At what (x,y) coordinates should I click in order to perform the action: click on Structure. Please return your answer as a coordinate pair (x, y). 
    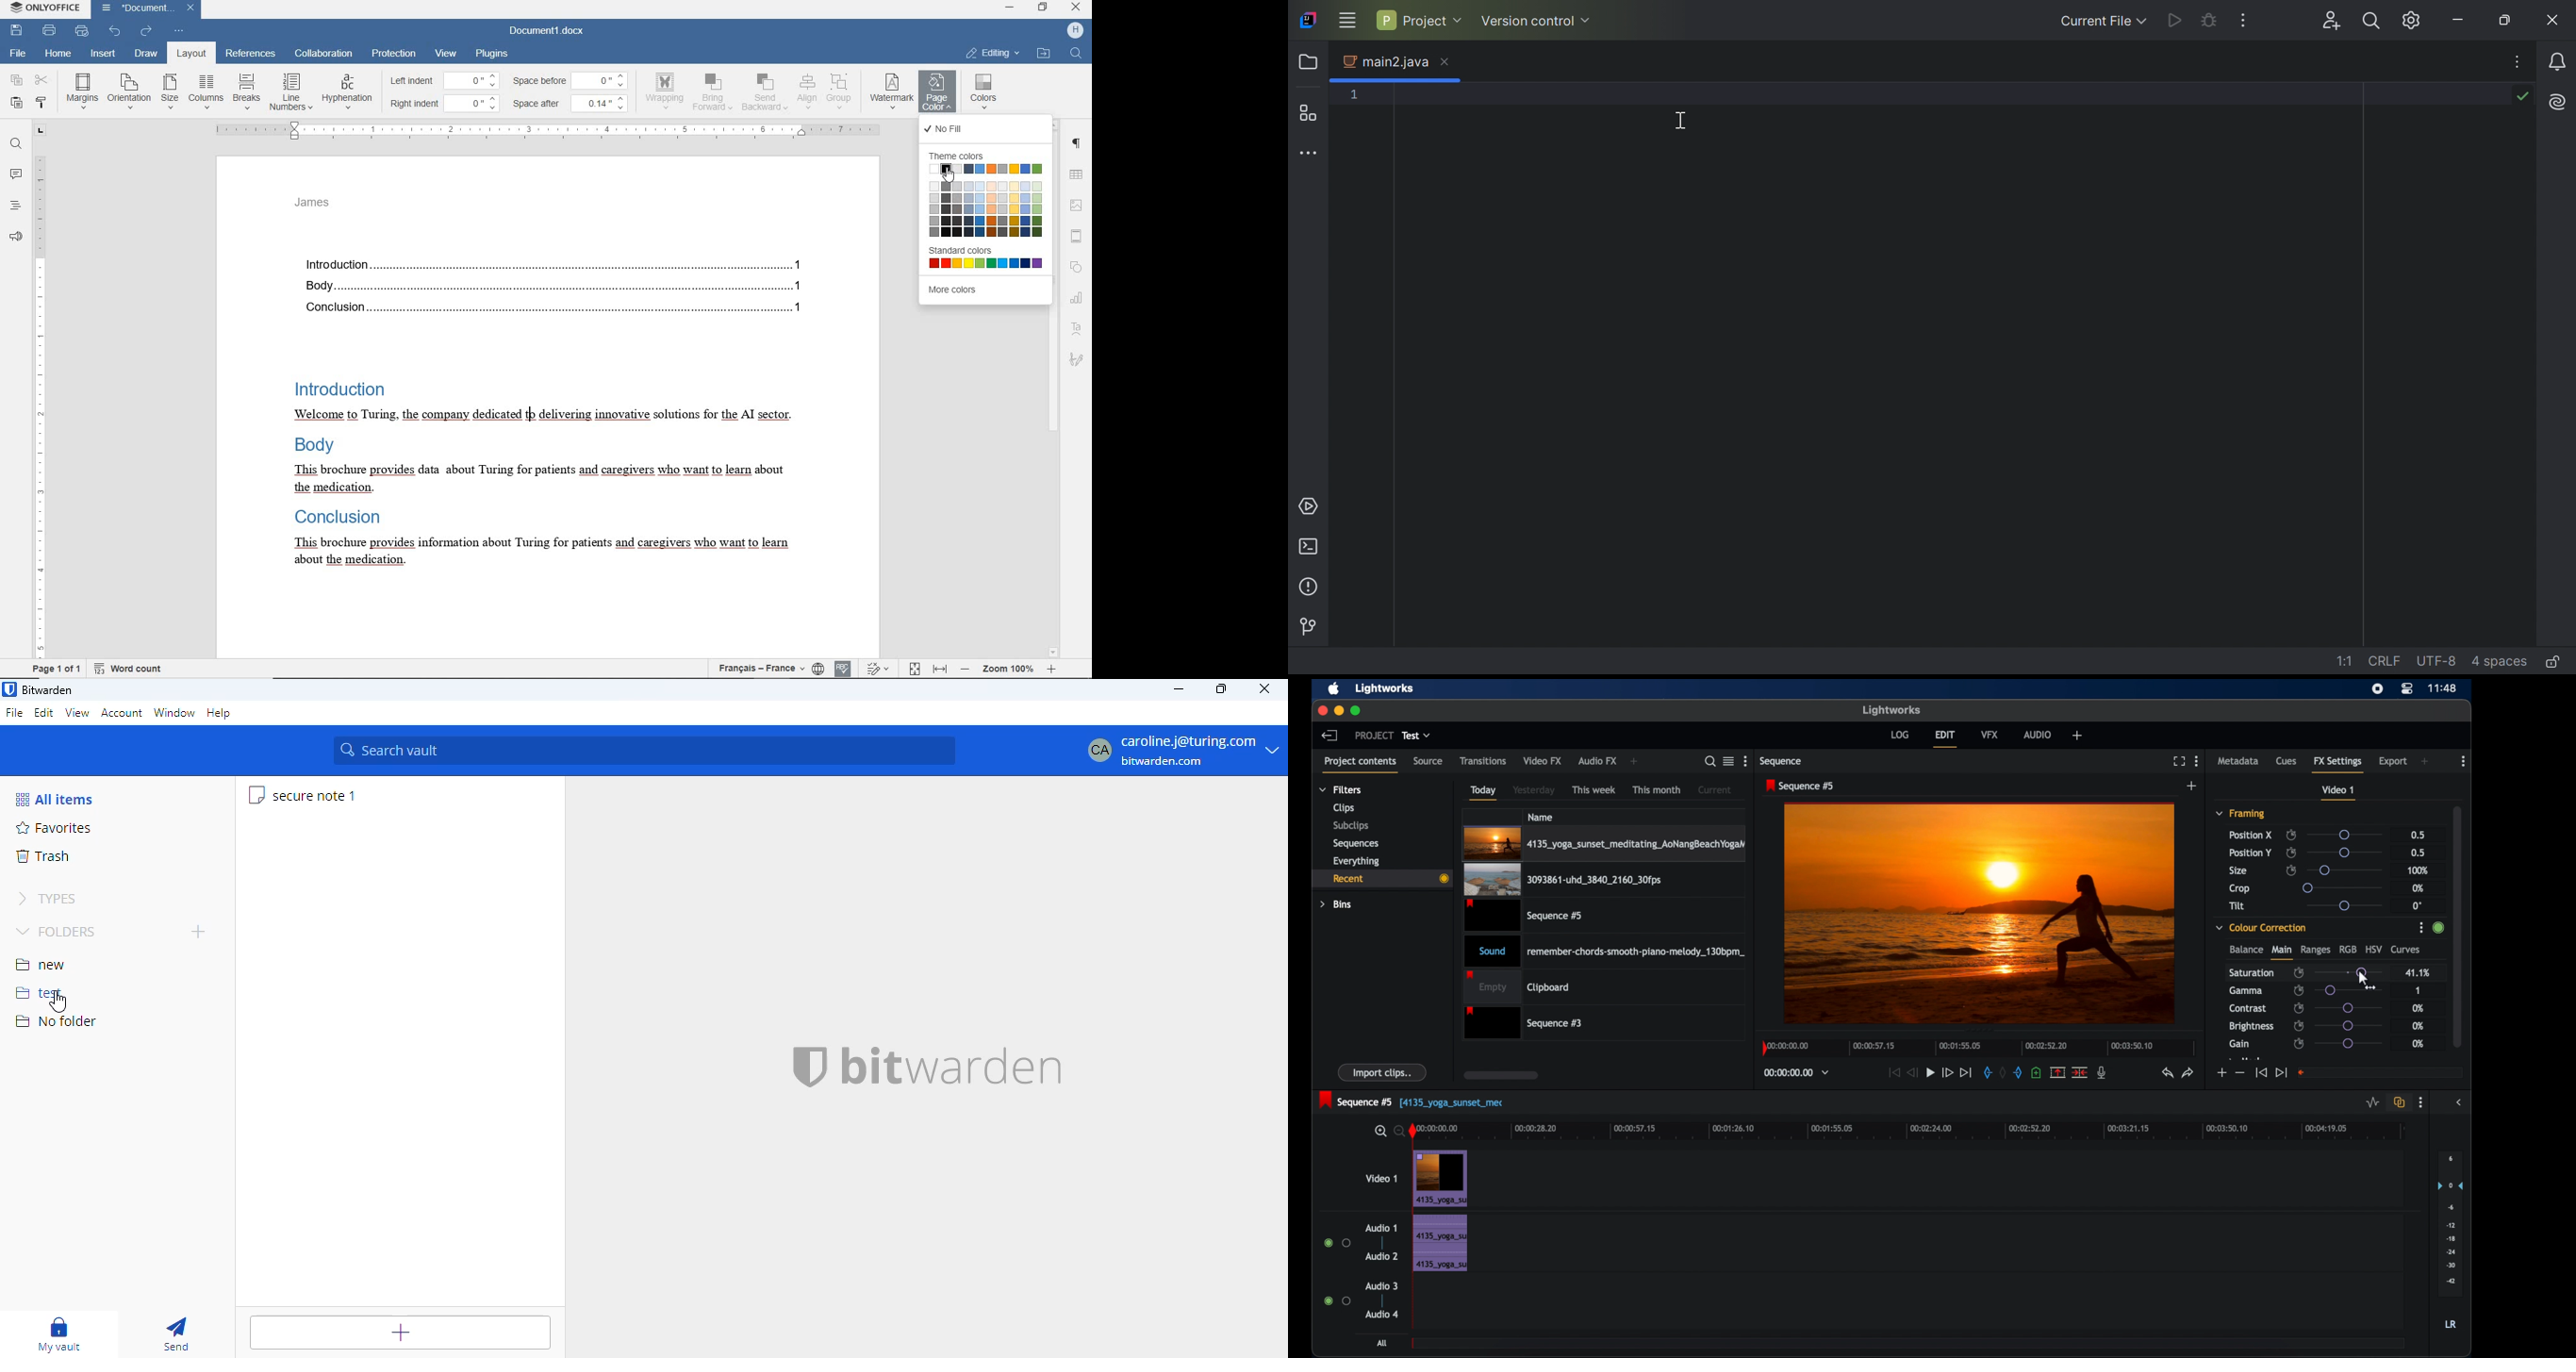
    Looking at the image, I should click on (1307, 112).